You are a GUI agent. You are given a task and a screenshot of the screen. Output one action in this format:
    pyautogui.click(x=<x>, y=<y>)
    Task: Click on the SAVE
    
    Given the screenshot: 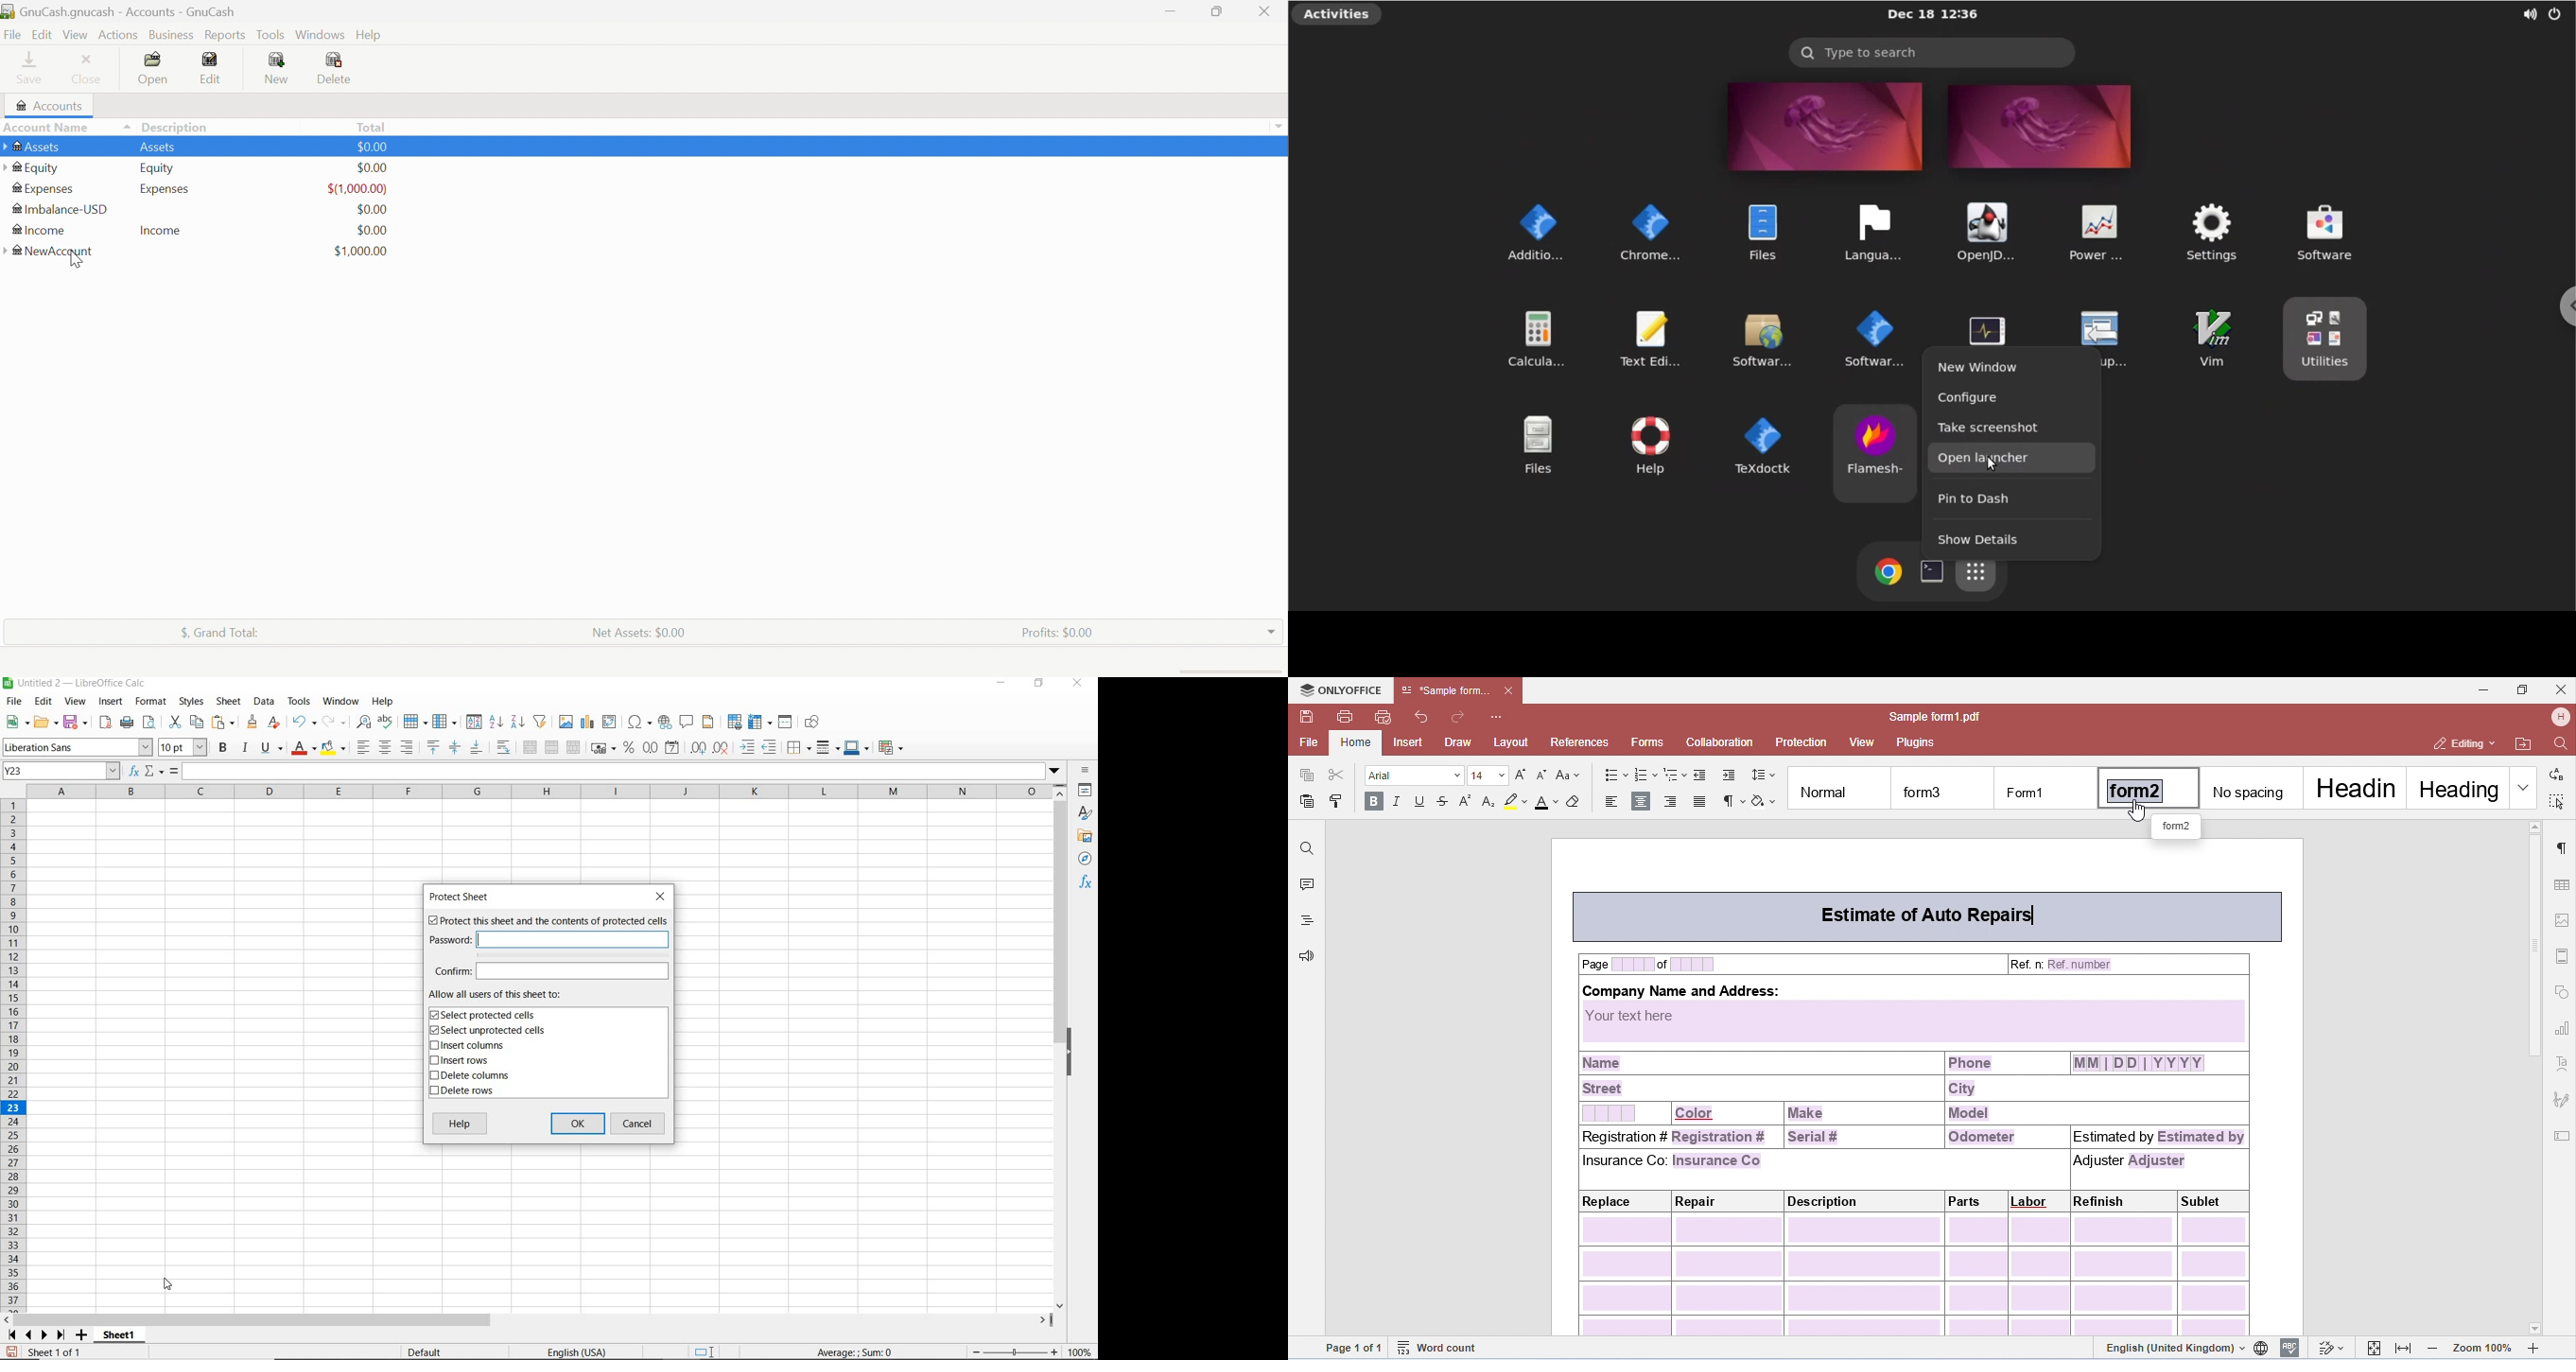 What is the action you would take?
    pyautogui.click(x=75, y=722)
    